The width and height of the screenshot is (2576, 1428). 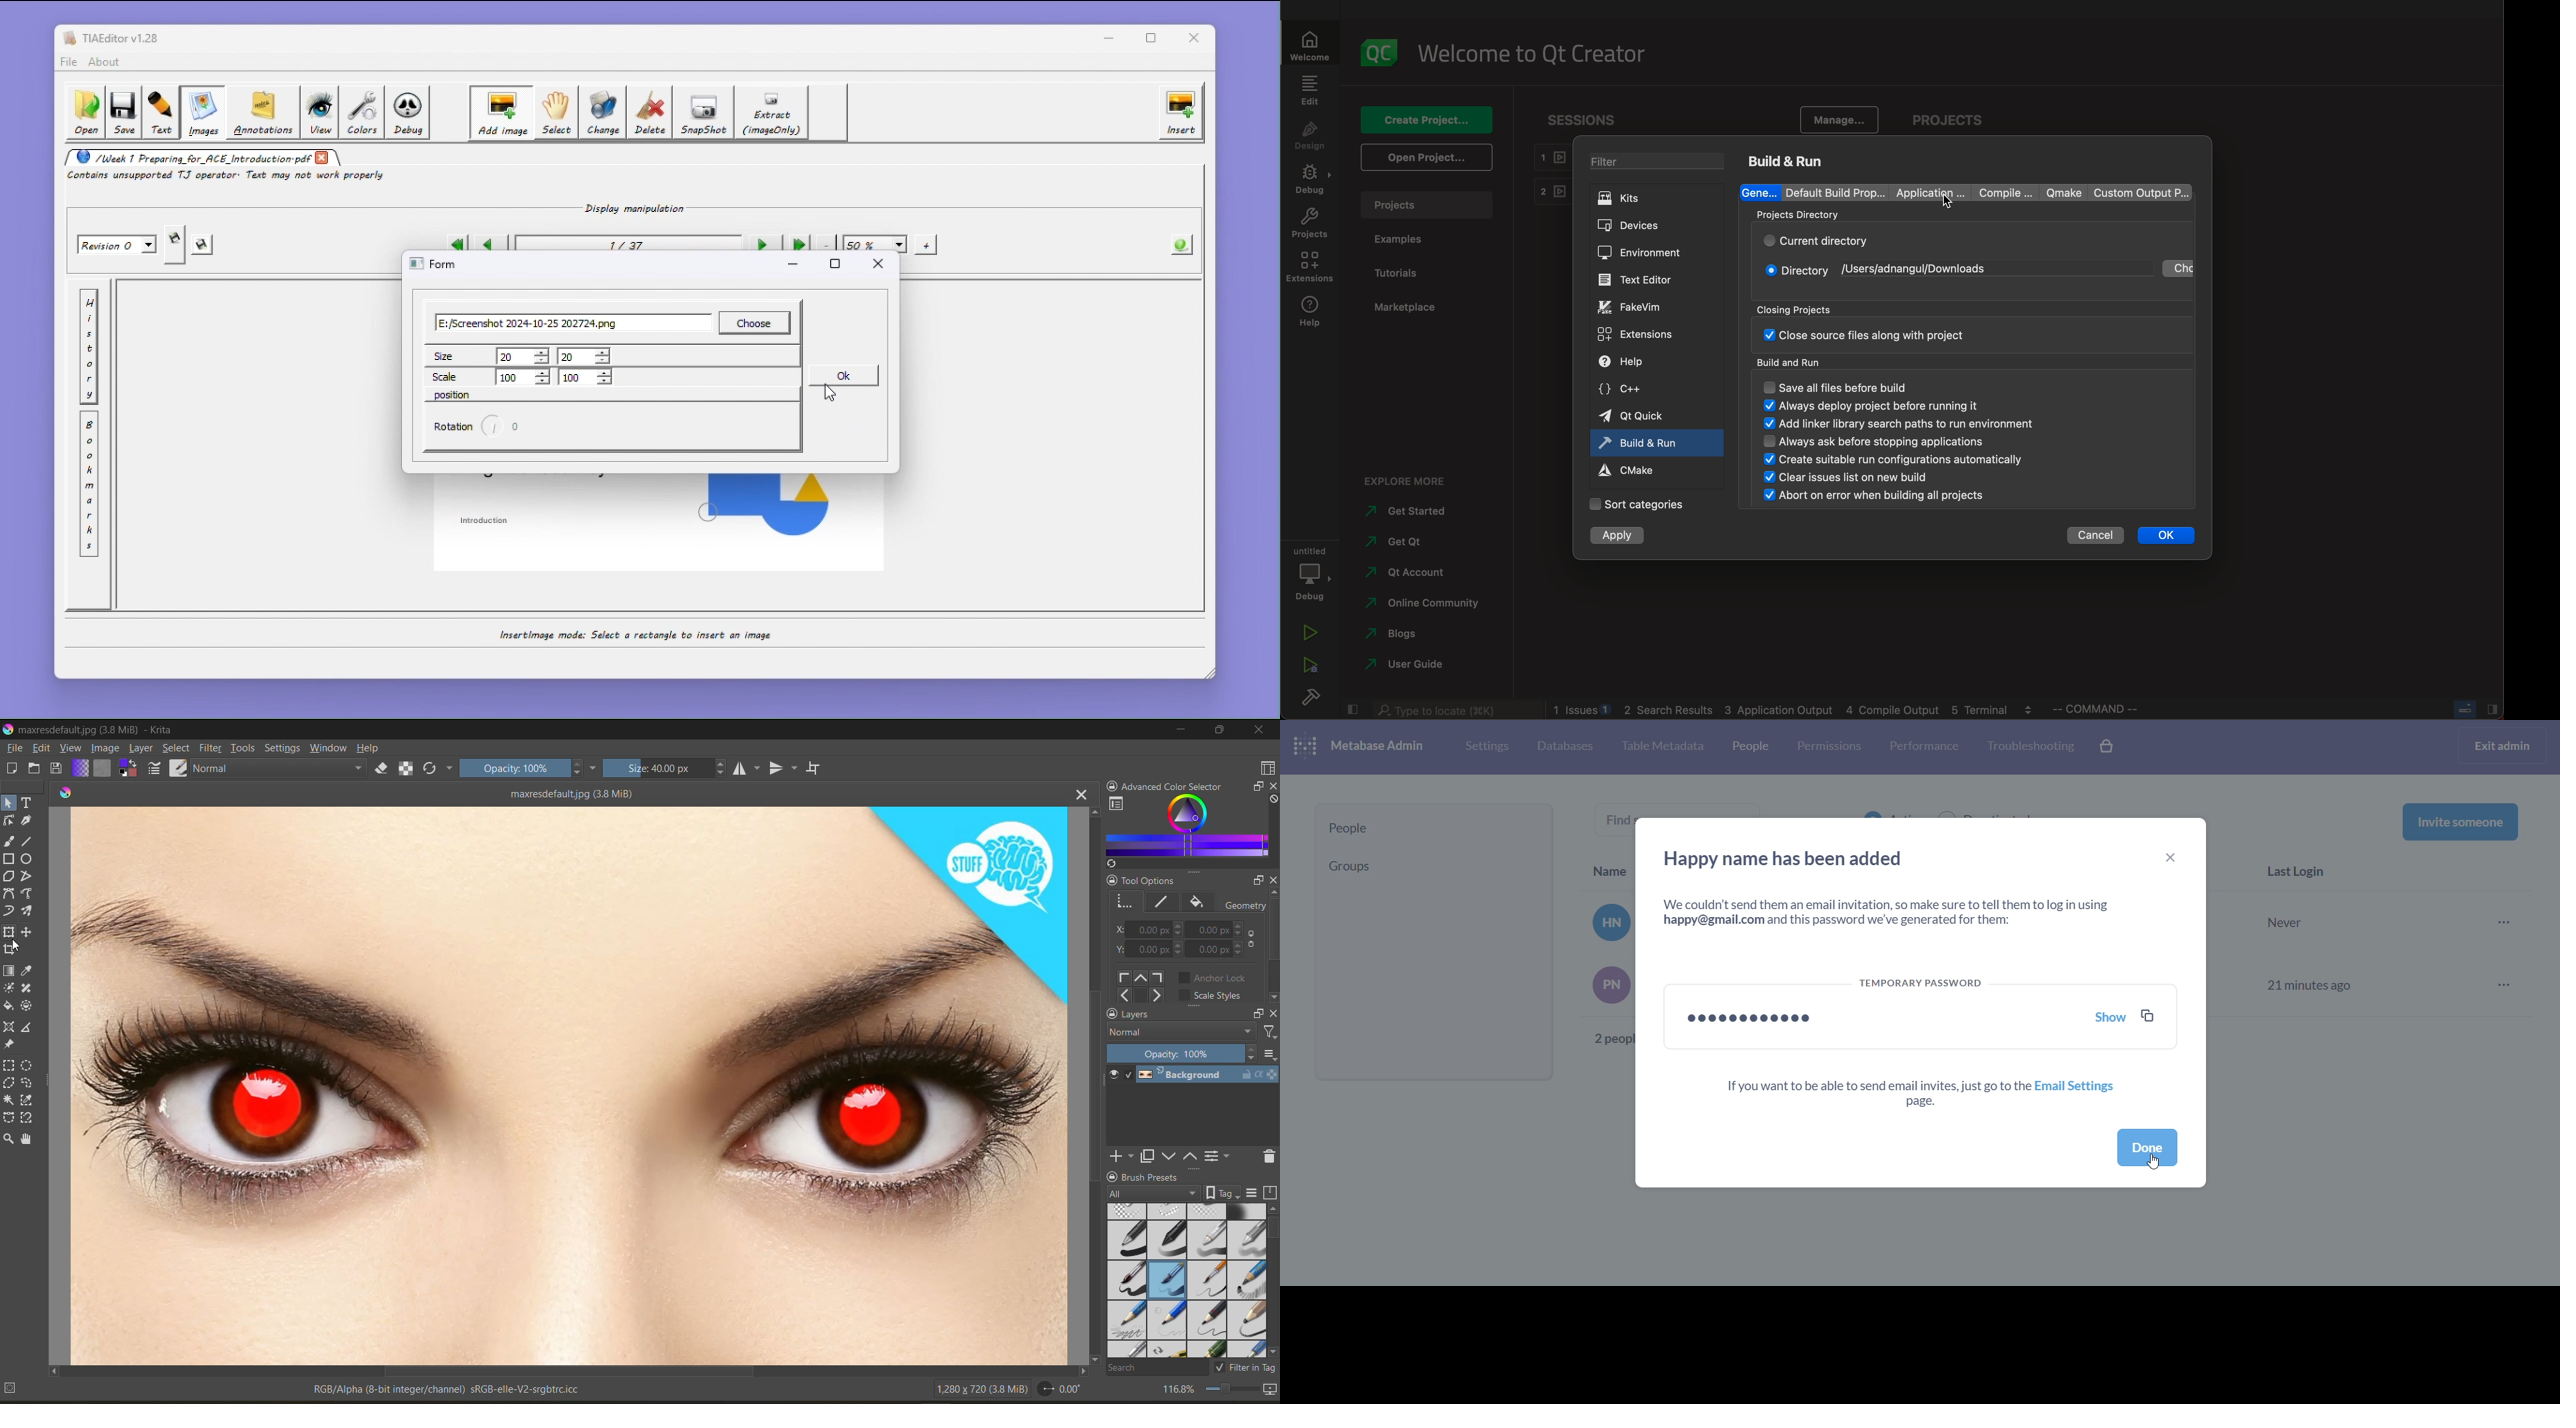 What do you see at coordinates (129, 769) in the screenshot?
I see `swap foreground and background color` at bounding box center [129, 769].